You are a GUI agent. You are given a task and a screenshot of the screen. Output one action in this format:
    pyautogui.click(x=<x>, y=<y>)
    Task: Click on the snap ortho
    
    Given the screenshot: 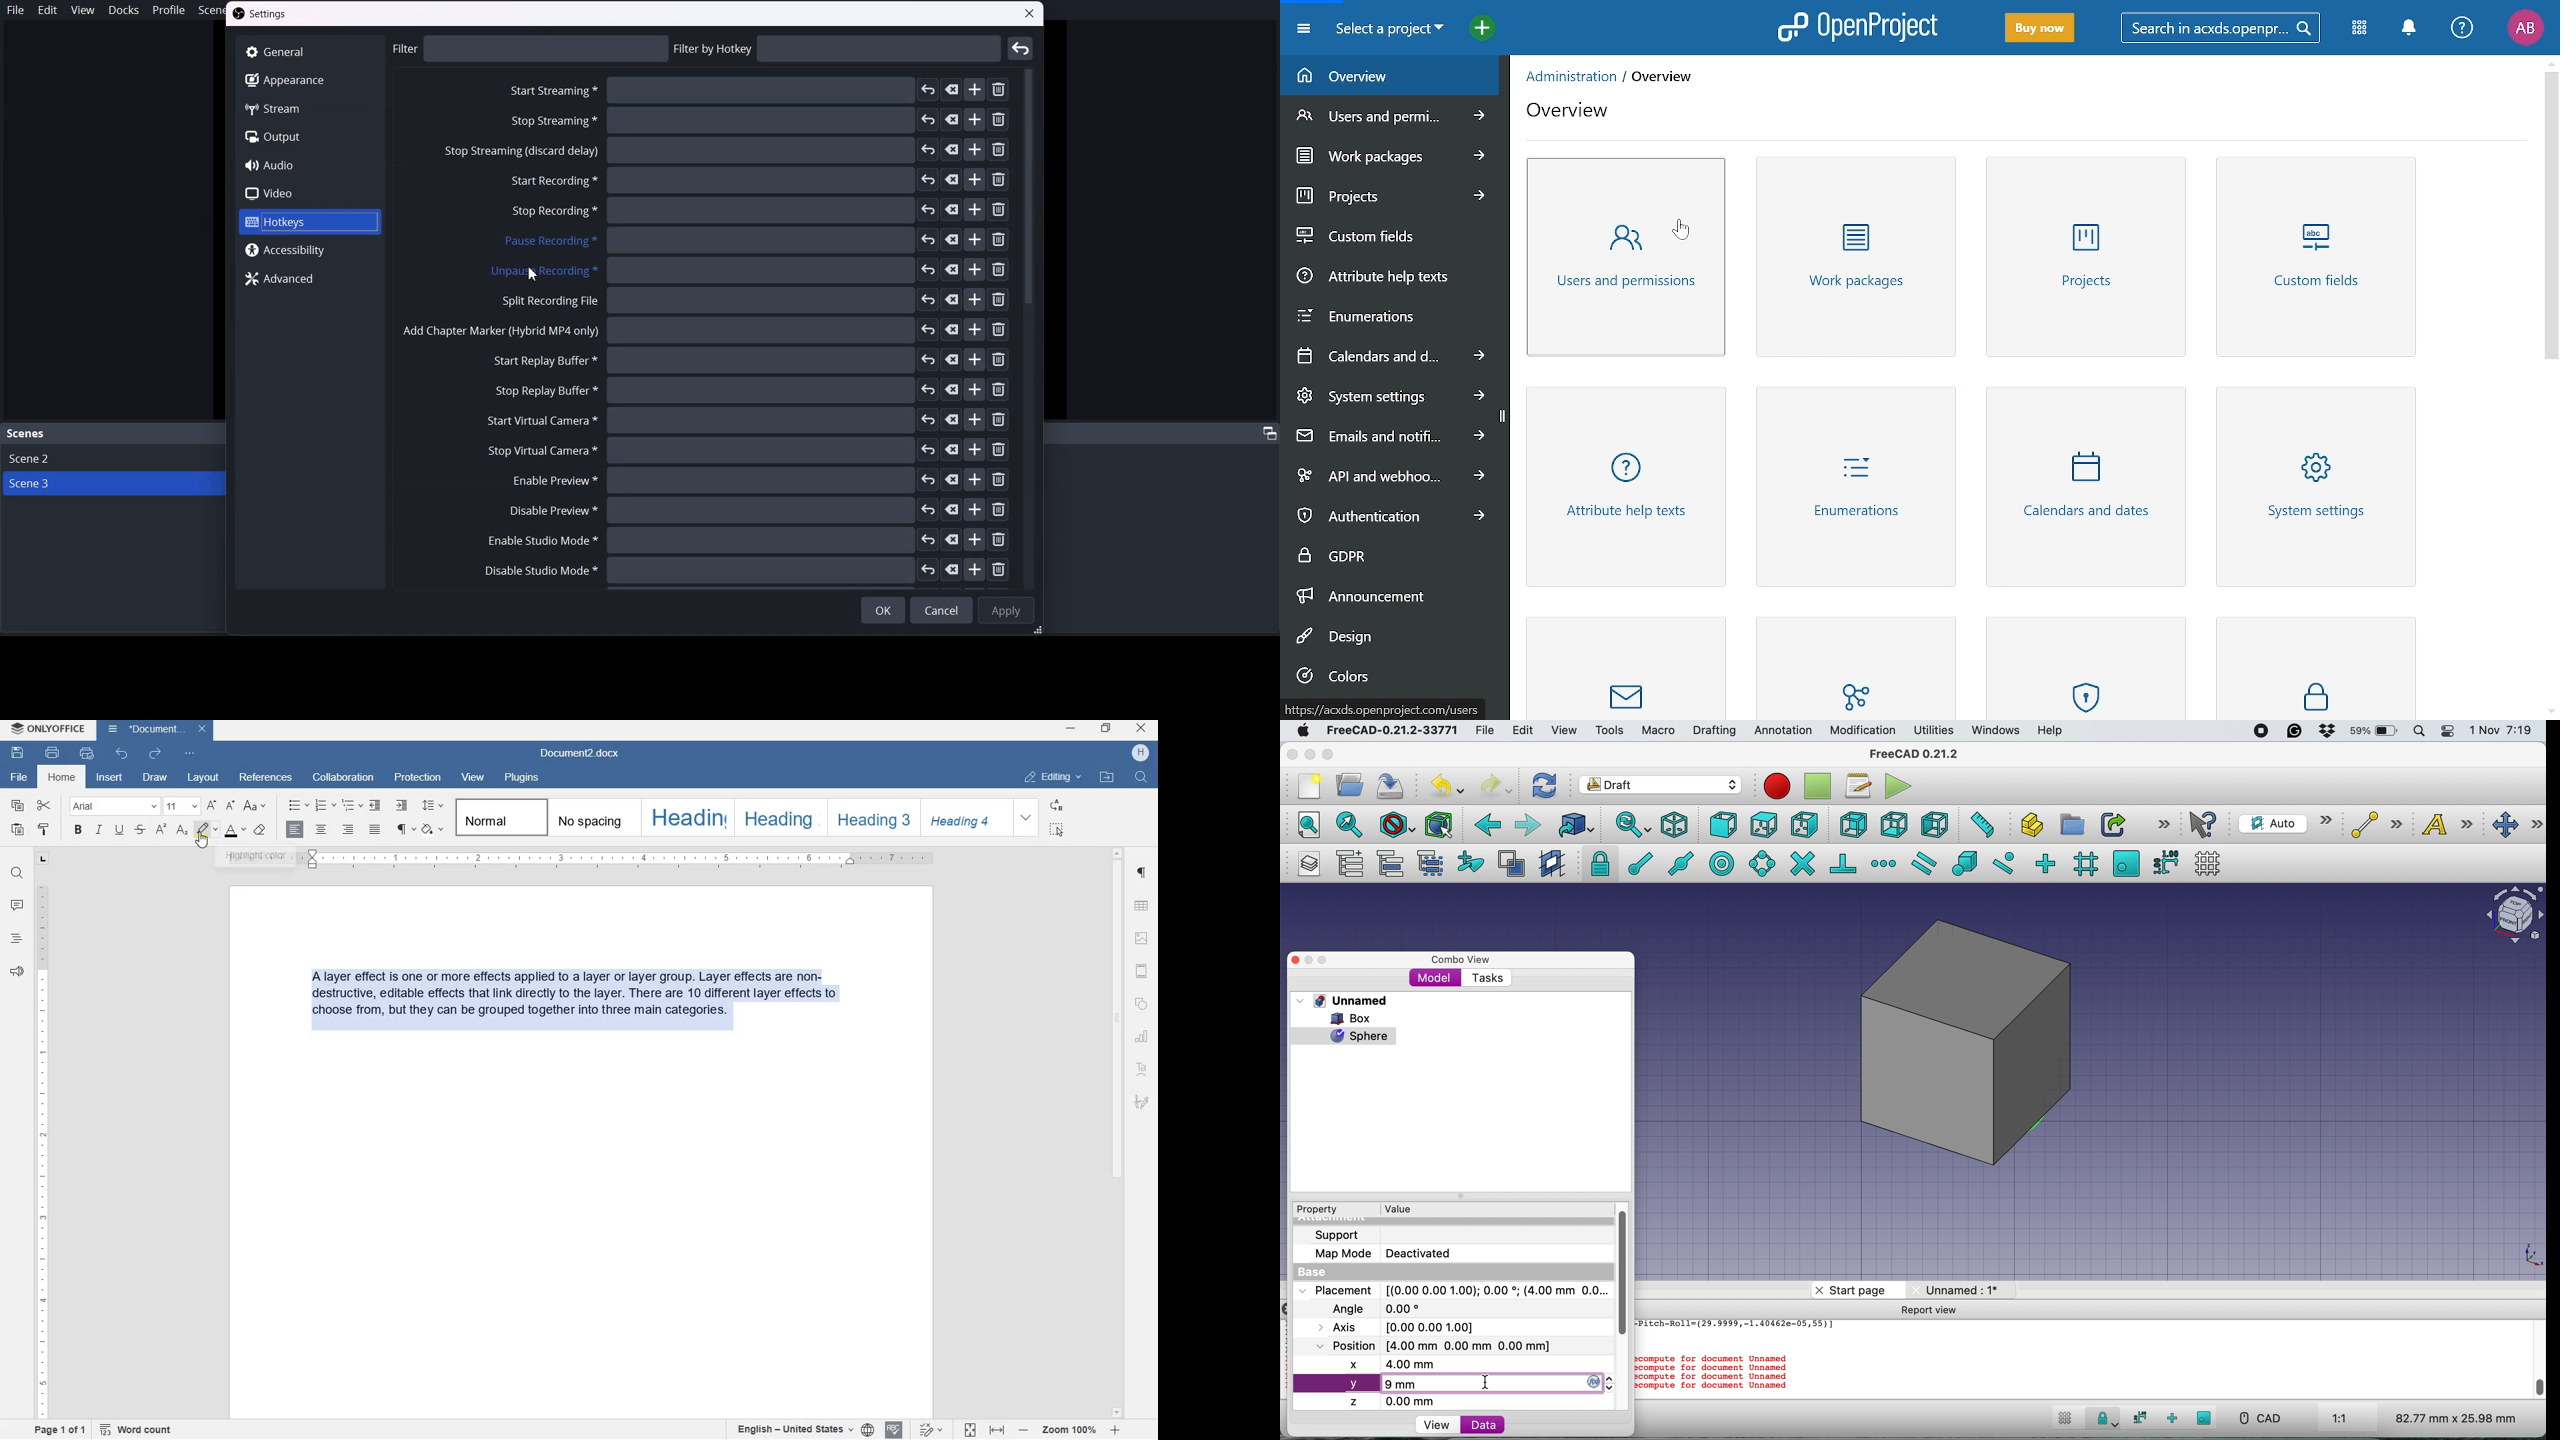 What is the action you would take?
    pyautogui.click(x=2045, y=863)
    